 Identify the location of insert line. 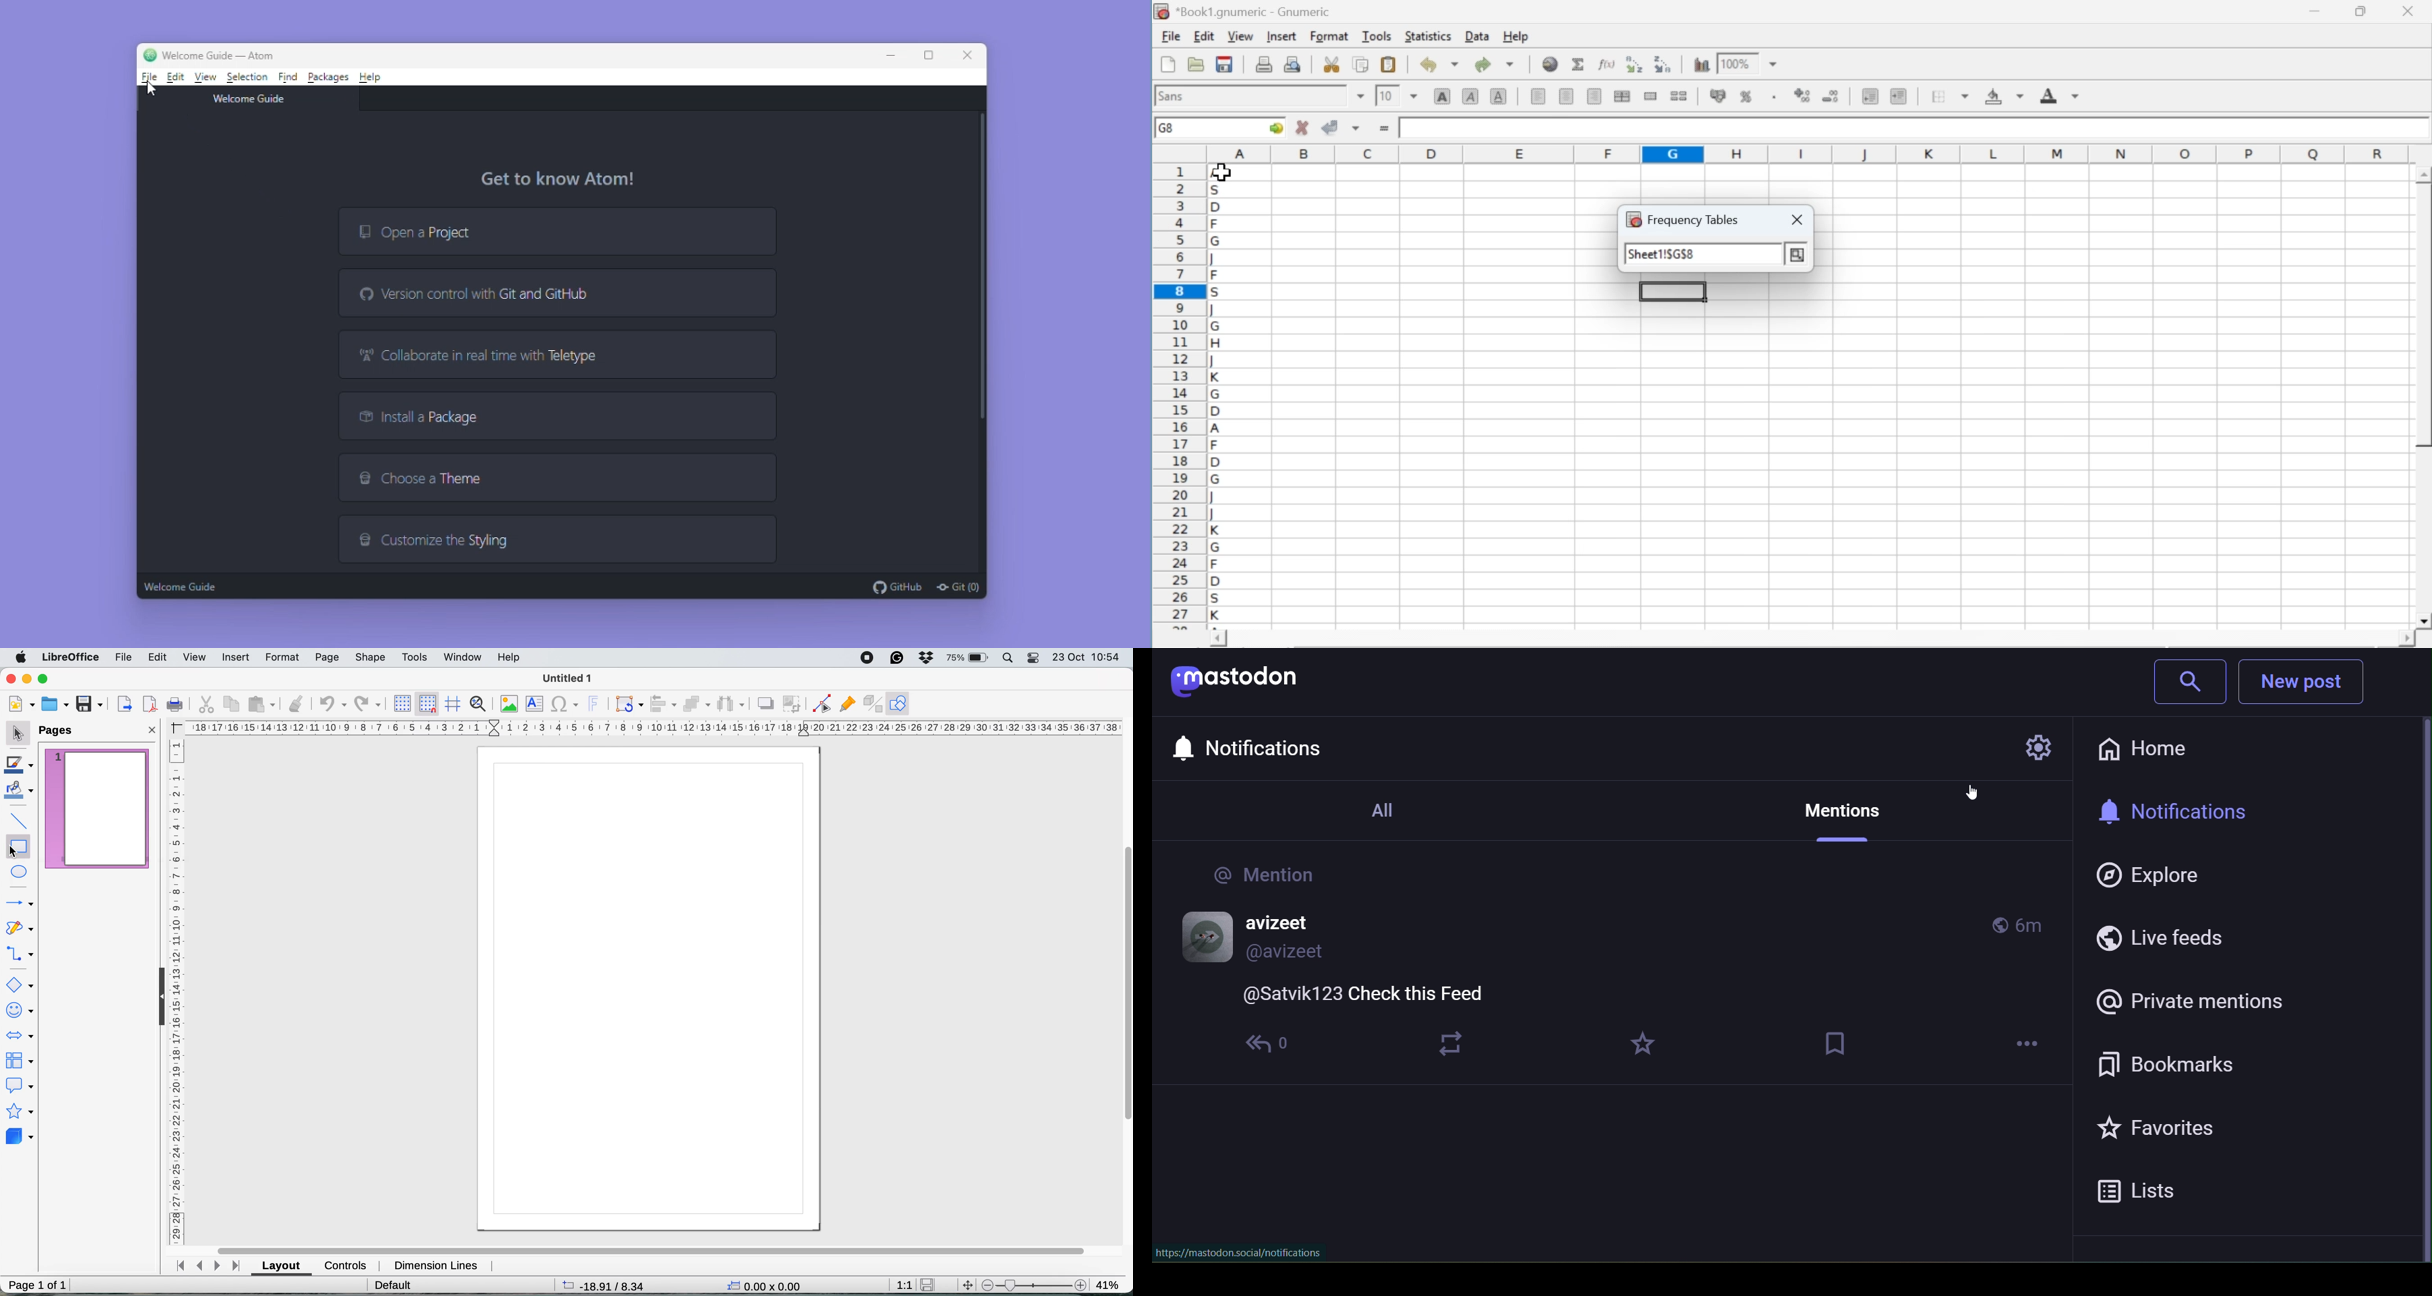
(17, 819).